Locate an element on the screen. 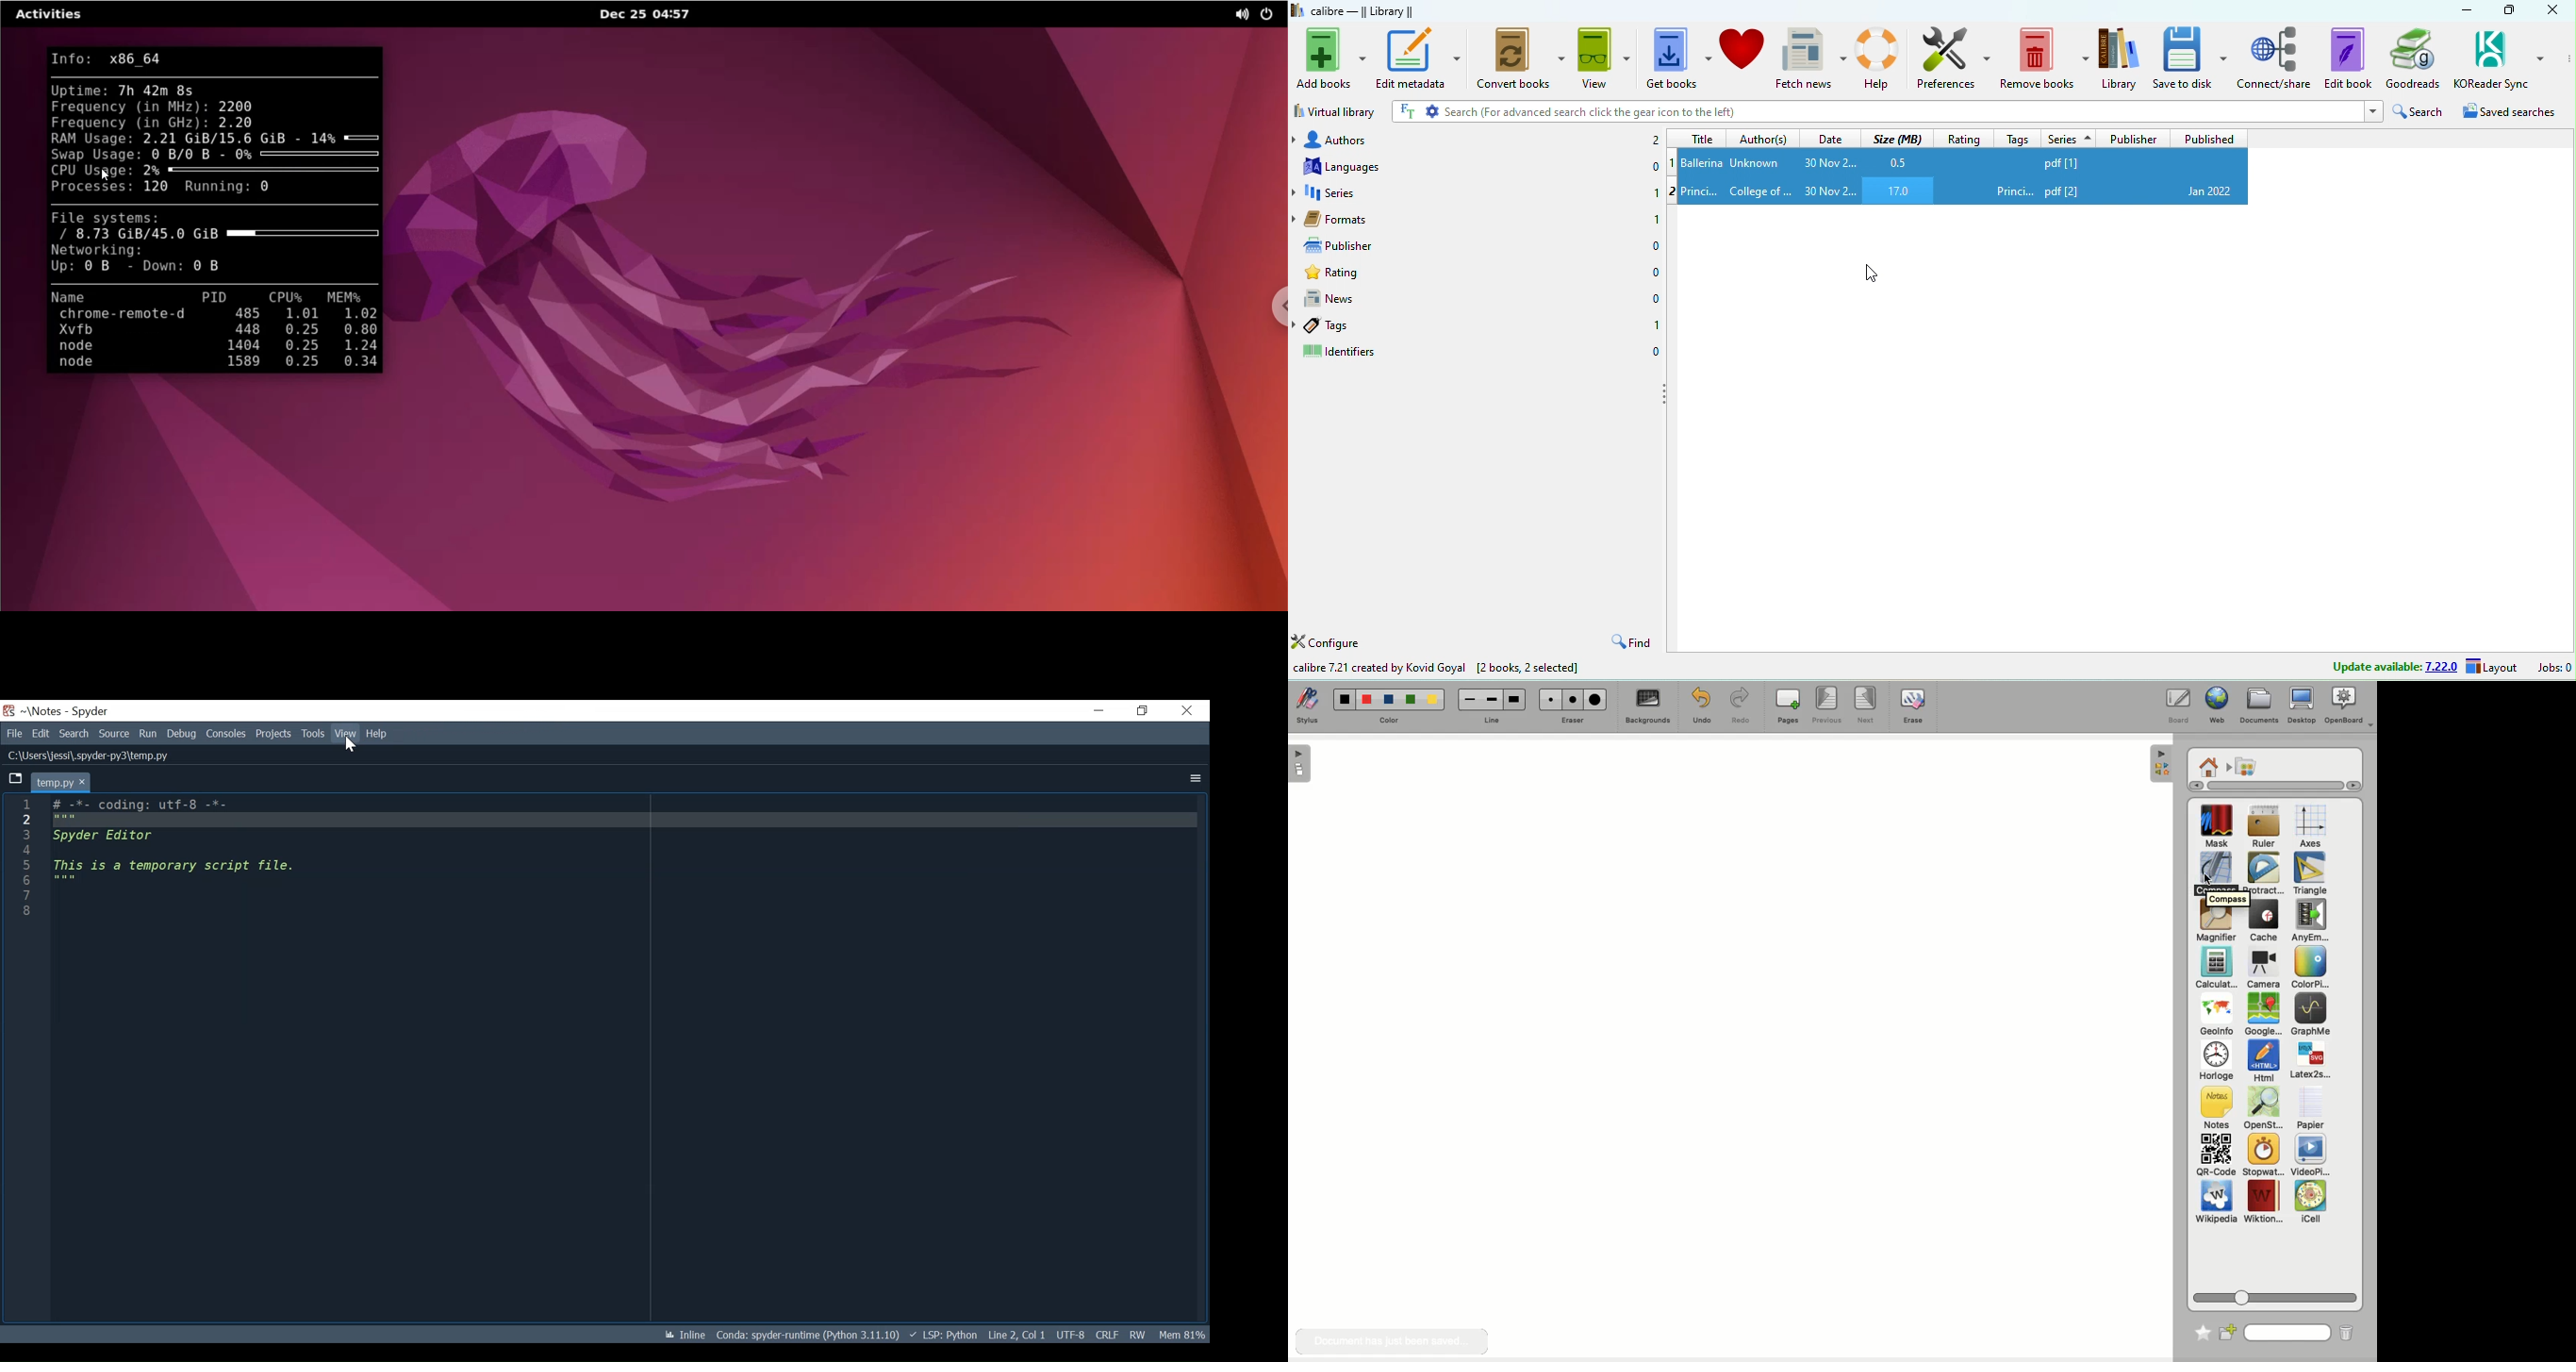 This screenshot has height=1372, width=2576. Run is located at coordinates (149, 733).